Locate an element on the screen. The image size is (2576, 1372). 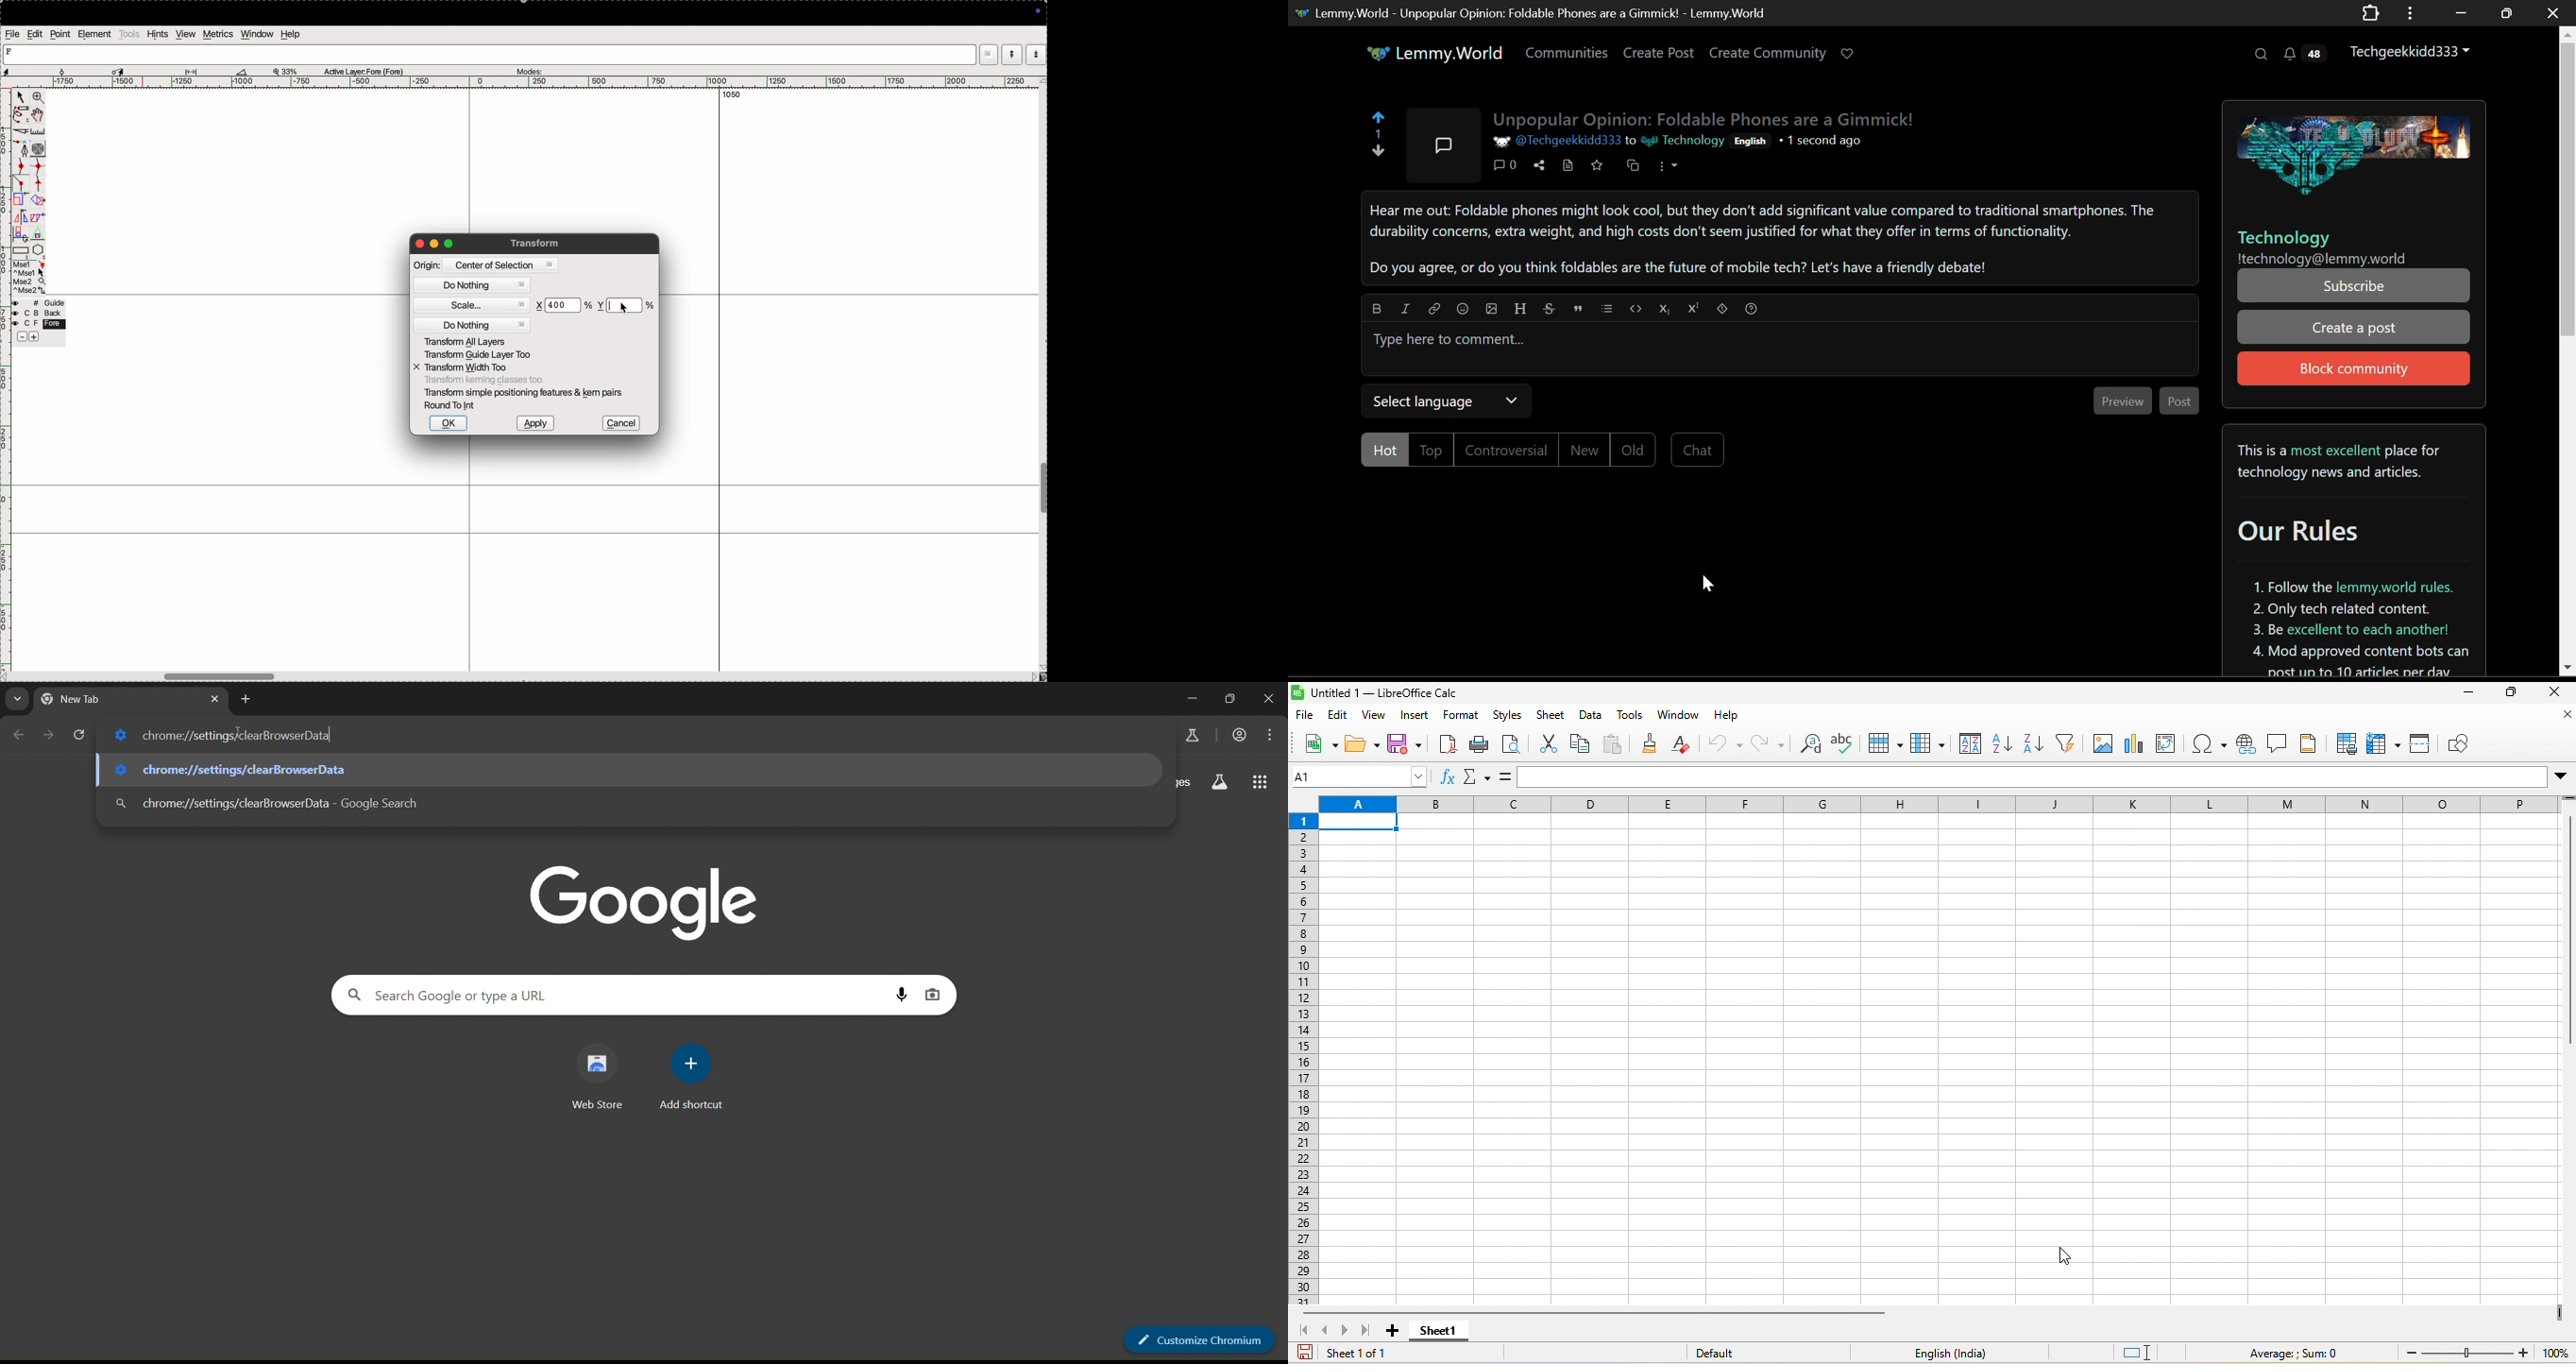
title is located at coordinates (1387, 695).